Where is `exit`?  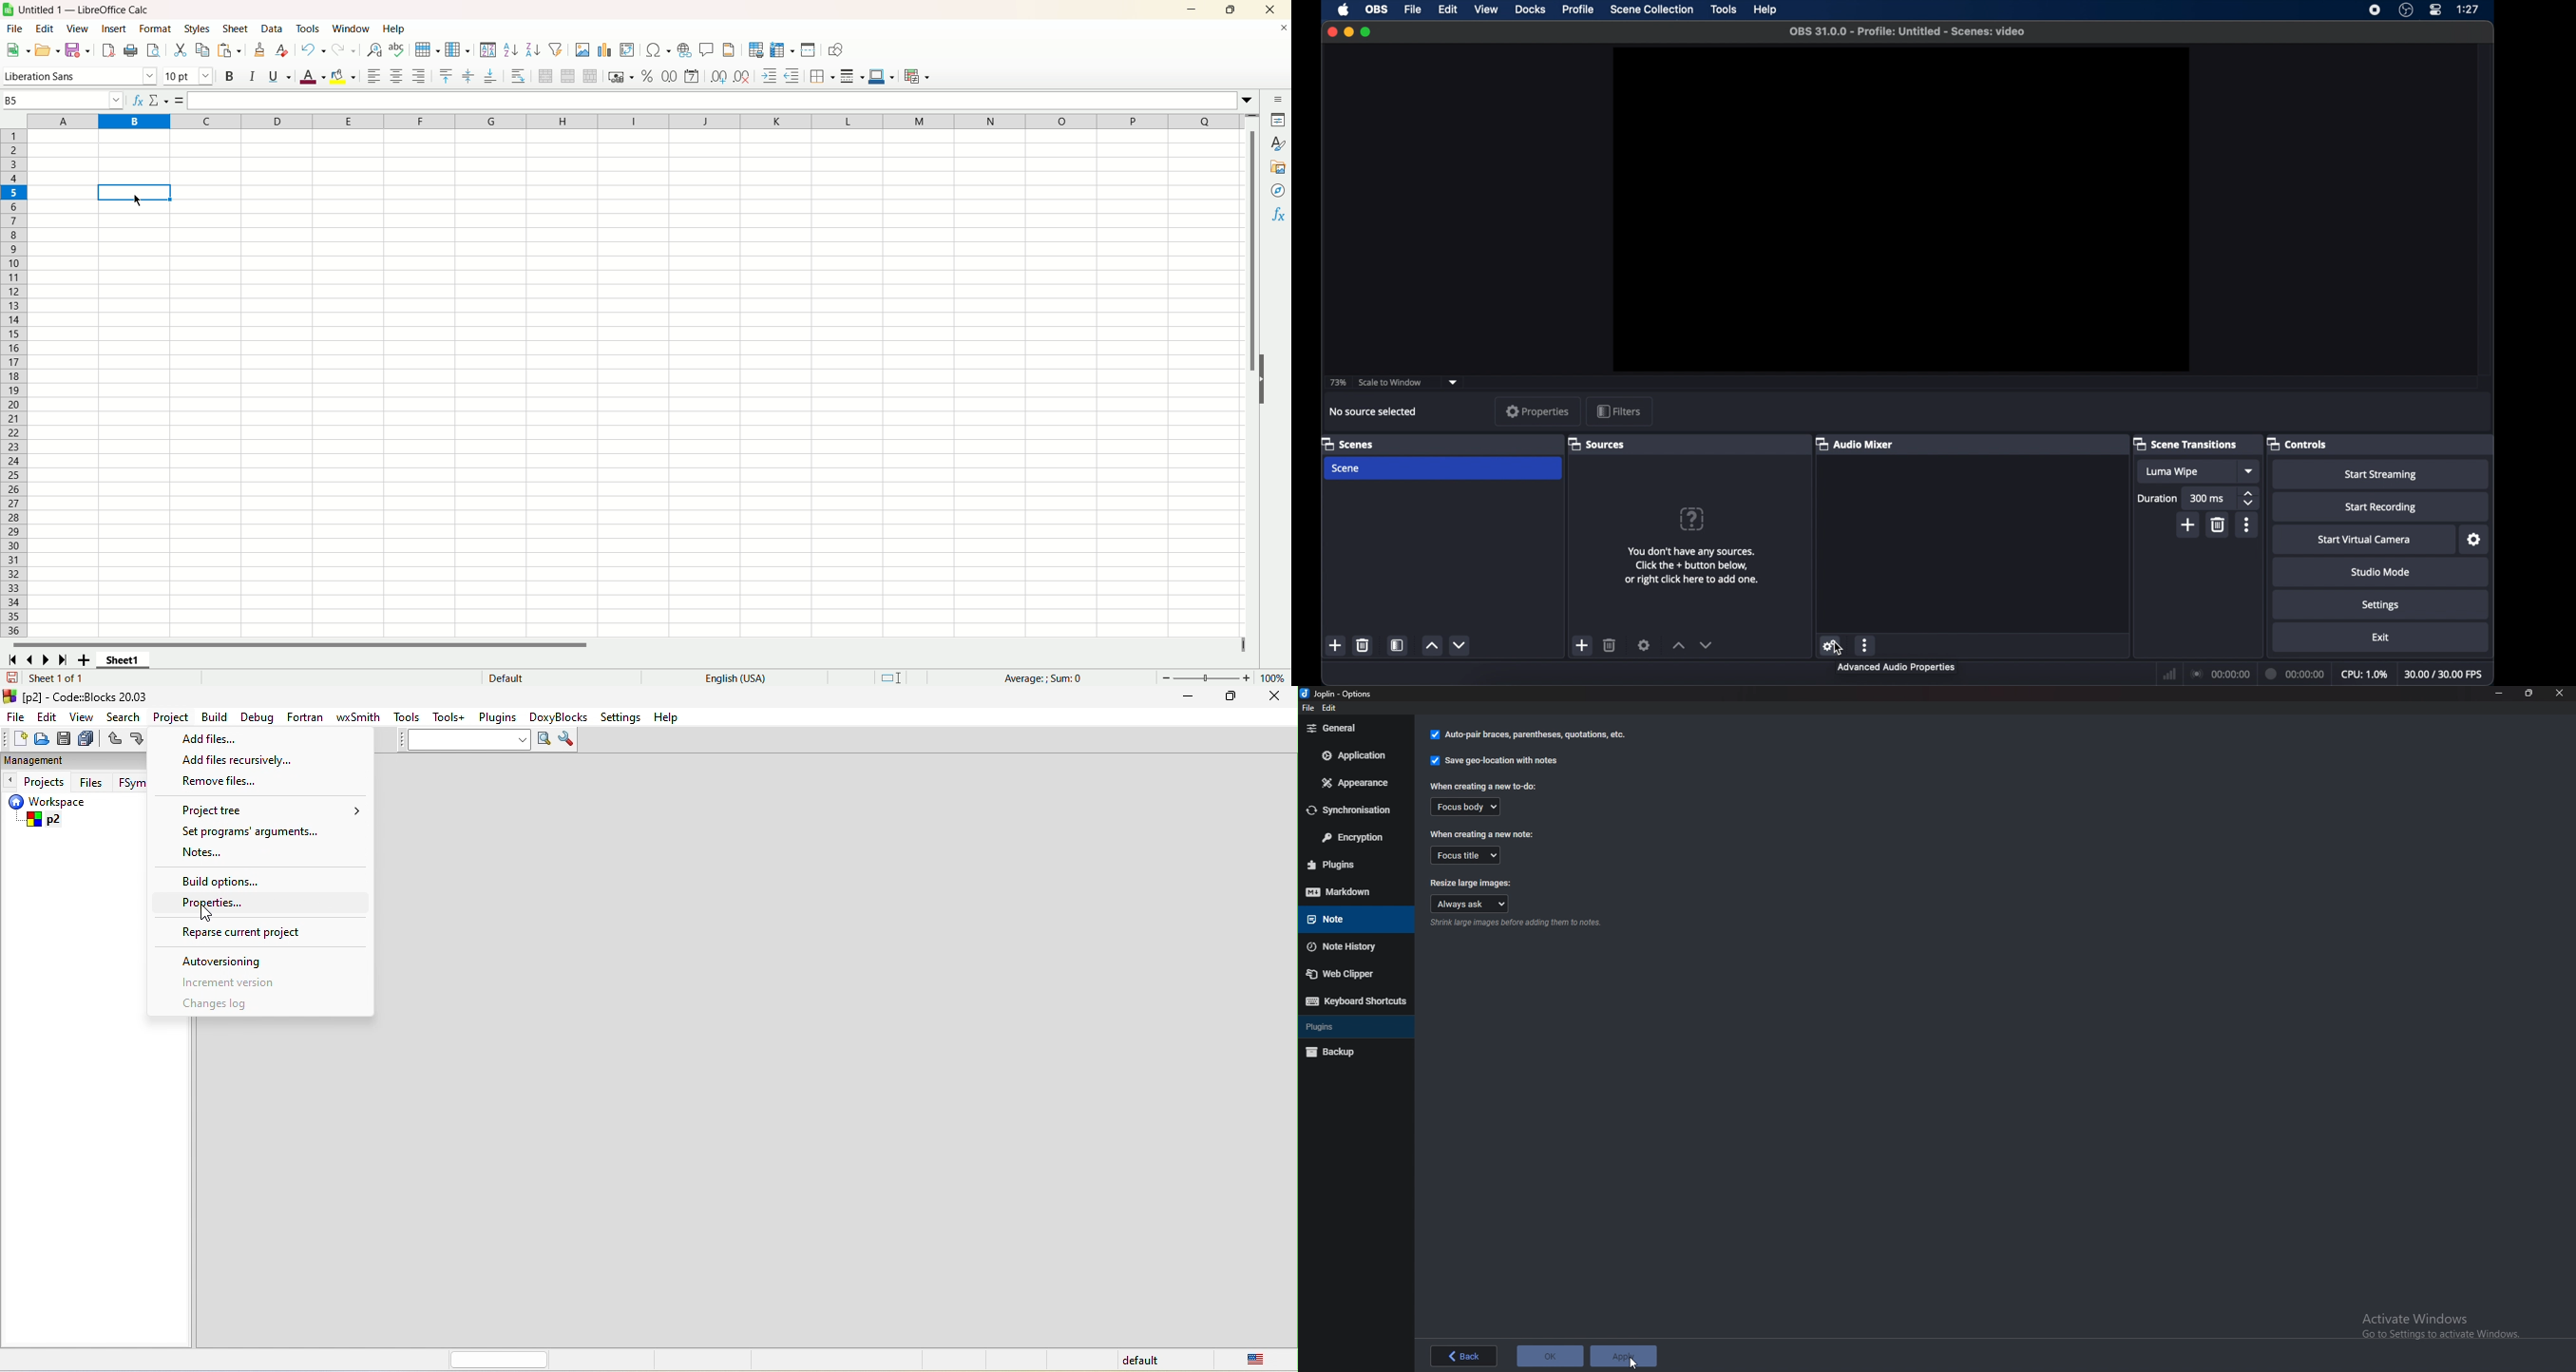 exit is located at coordinates (2380, 637).